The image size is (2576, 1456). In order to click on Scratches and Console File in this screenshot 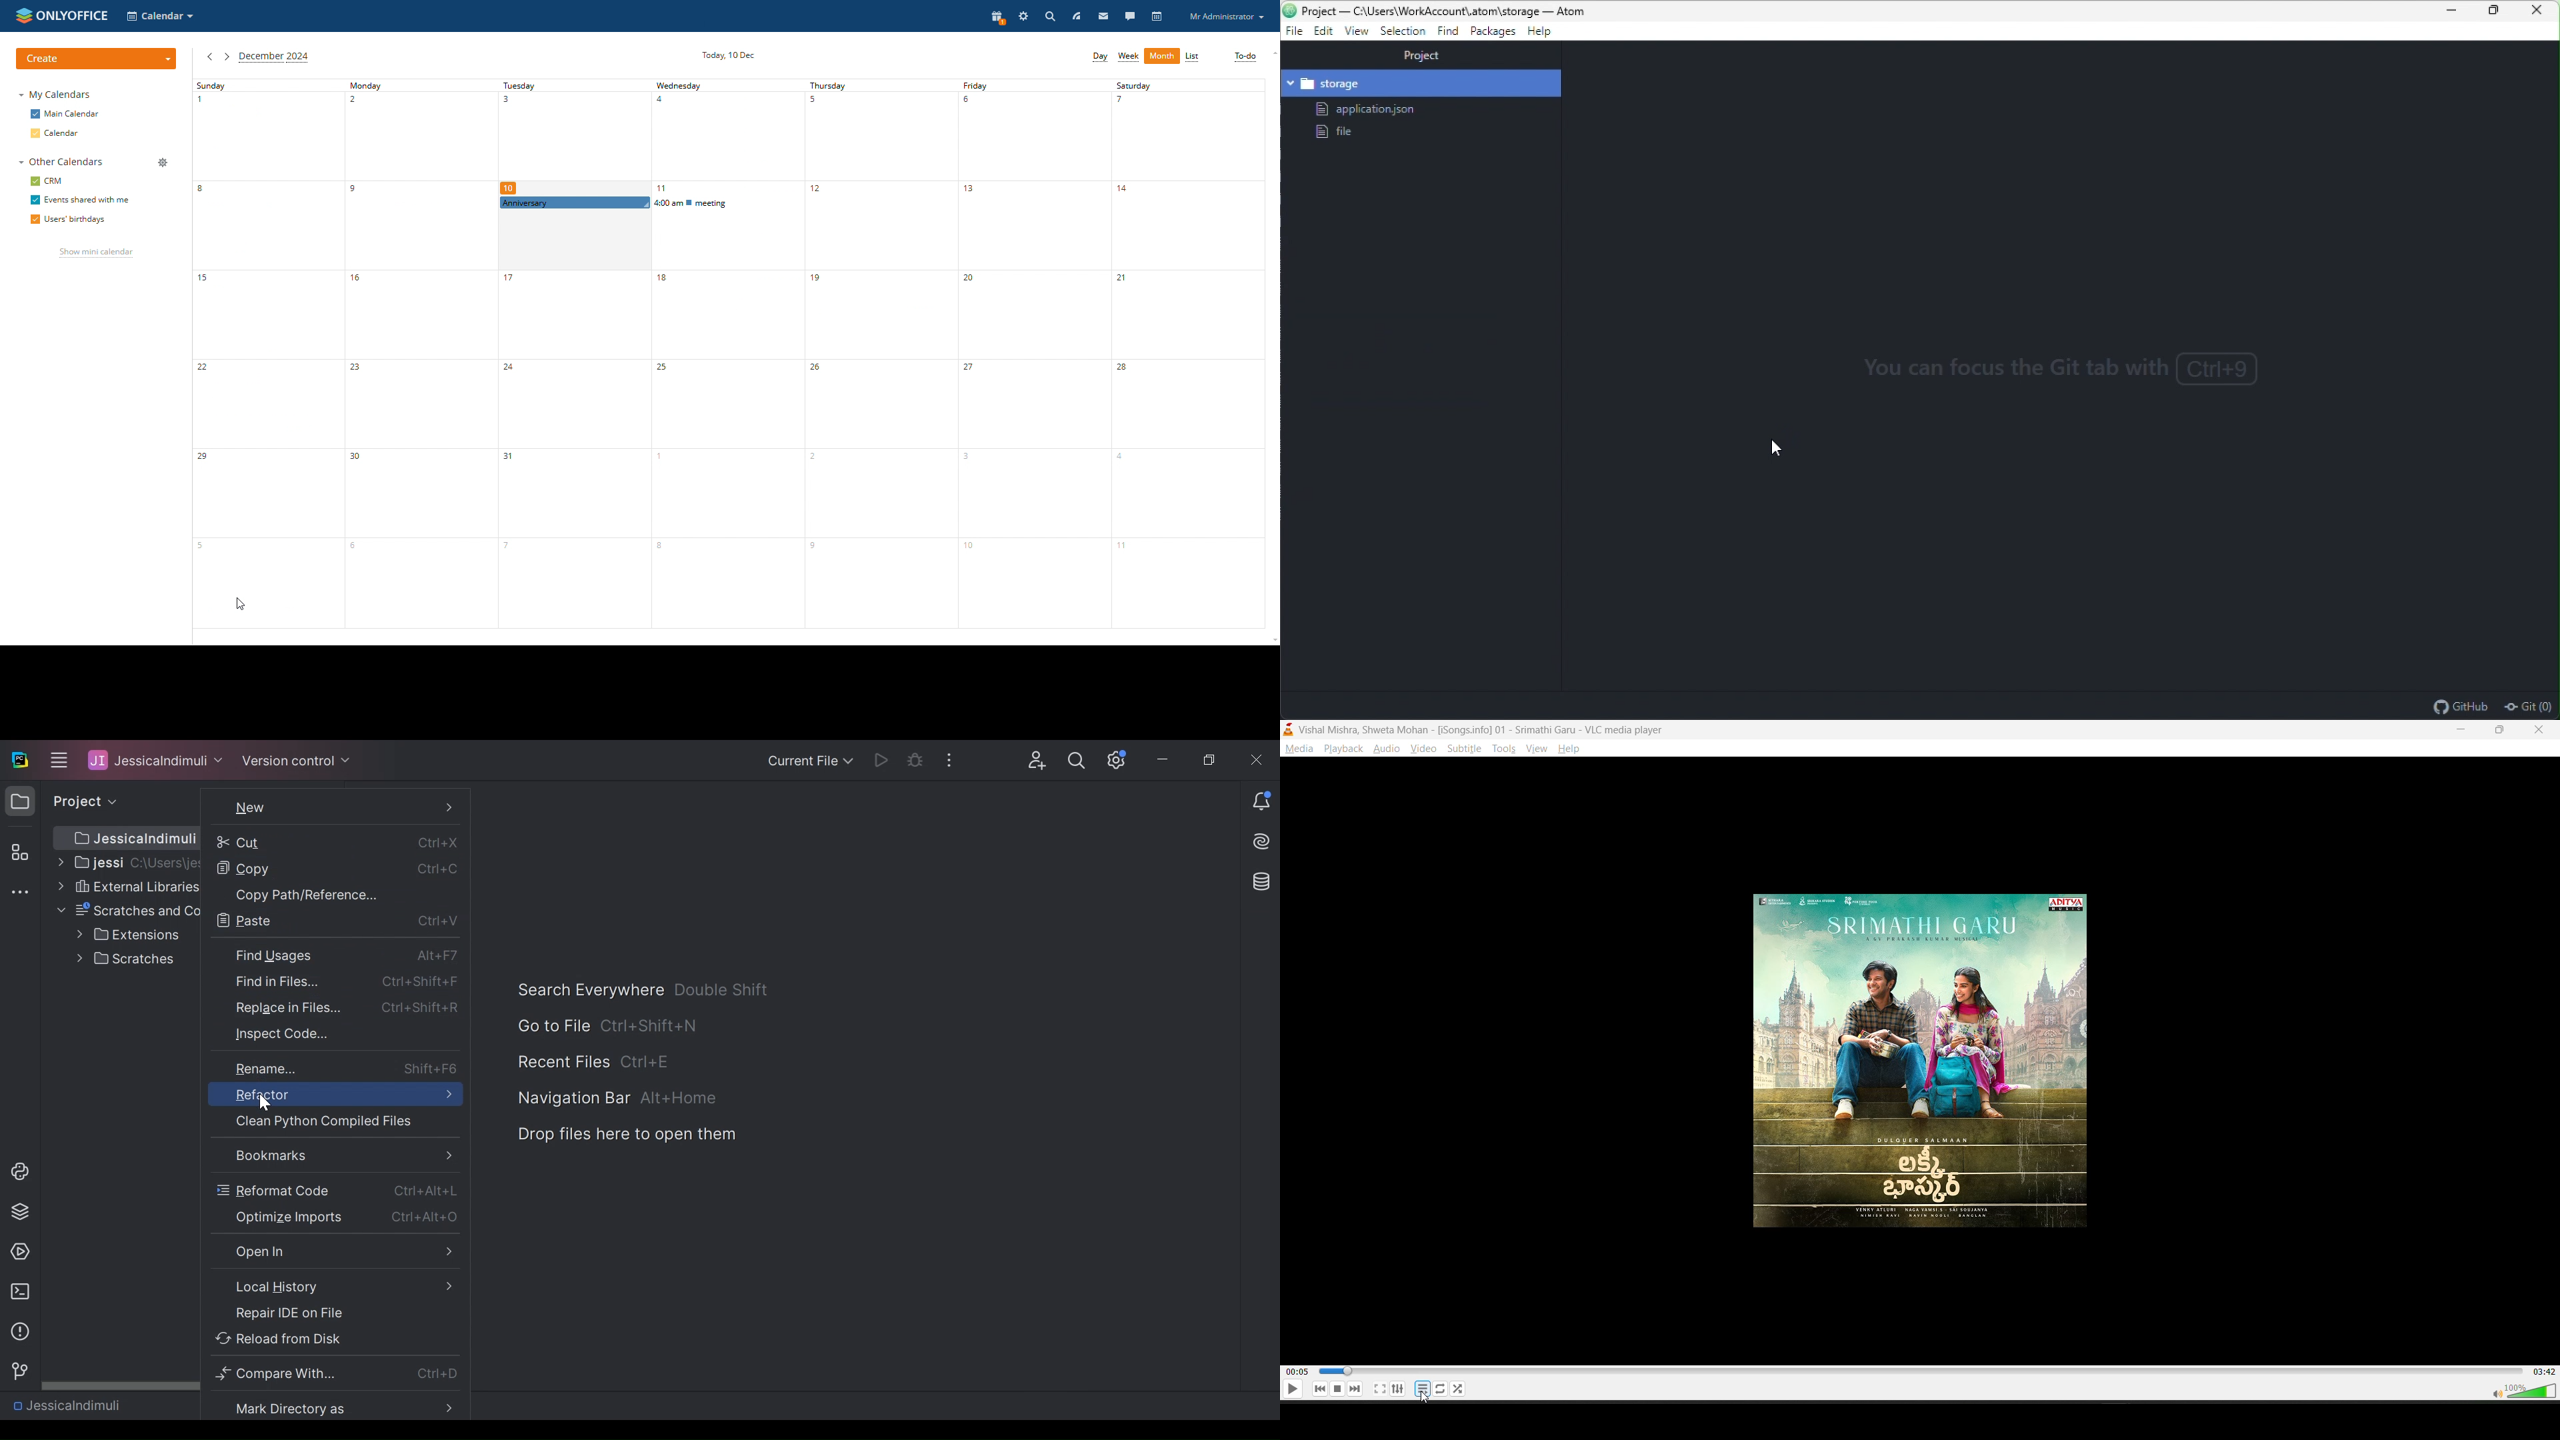, I will do `click(128, 911)`.